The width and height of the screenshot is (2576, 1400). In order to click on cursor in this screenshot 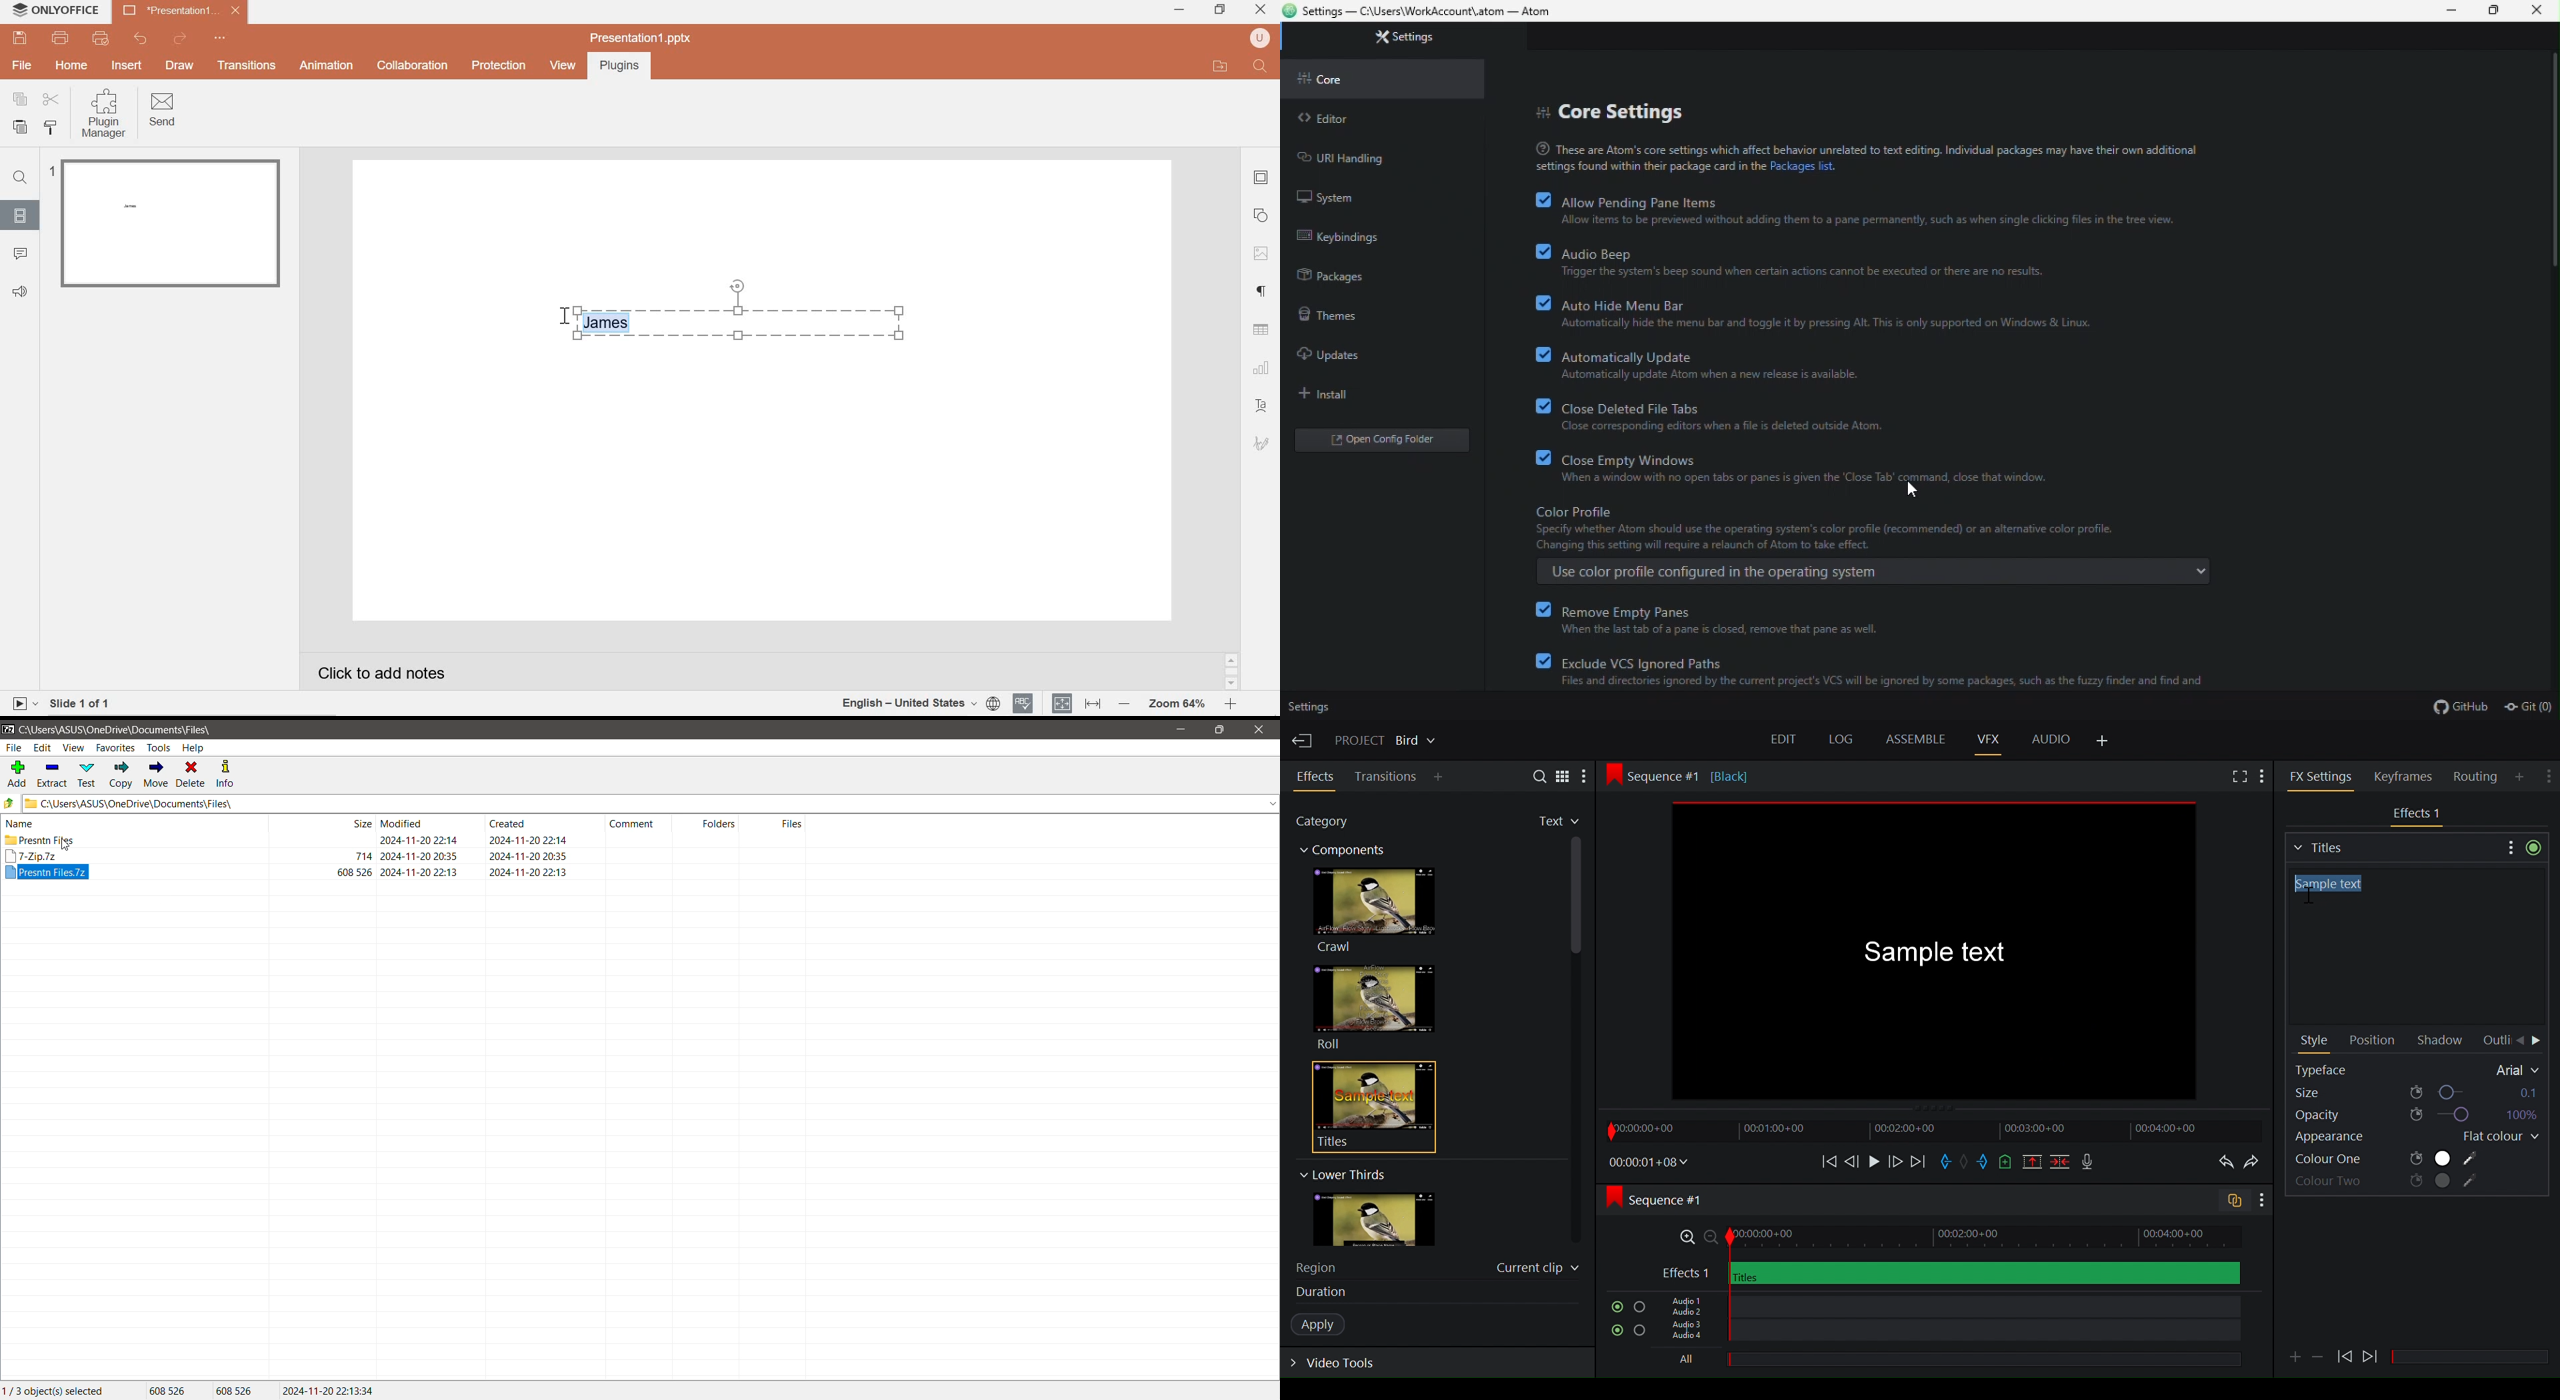, I will do `click(567, 319)`.